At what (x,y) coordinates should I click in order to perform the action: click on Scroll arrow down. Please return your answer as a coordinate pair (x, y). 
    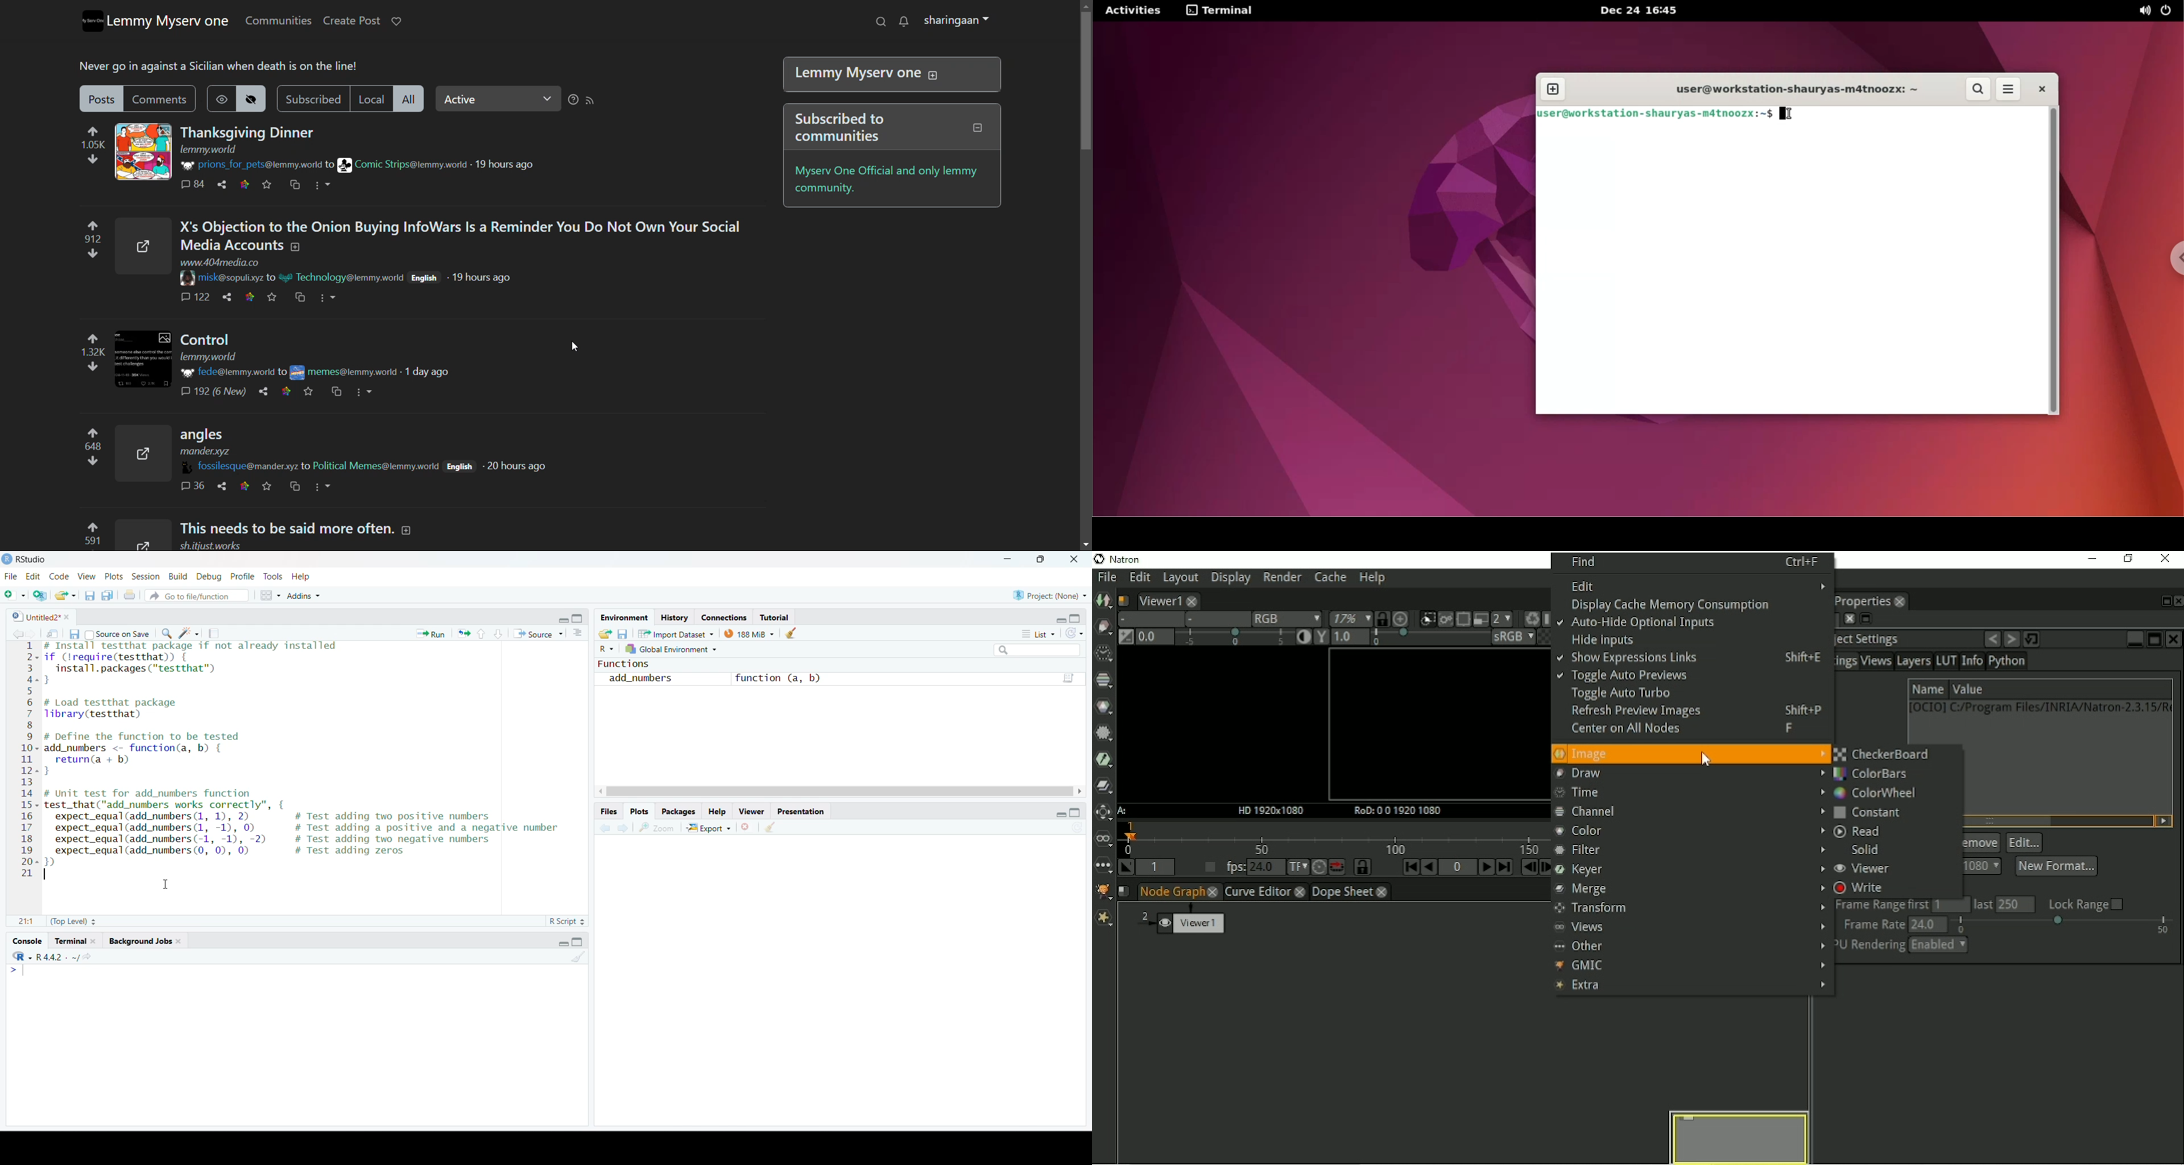
    Looking at the image, I should click on (1082, 546).